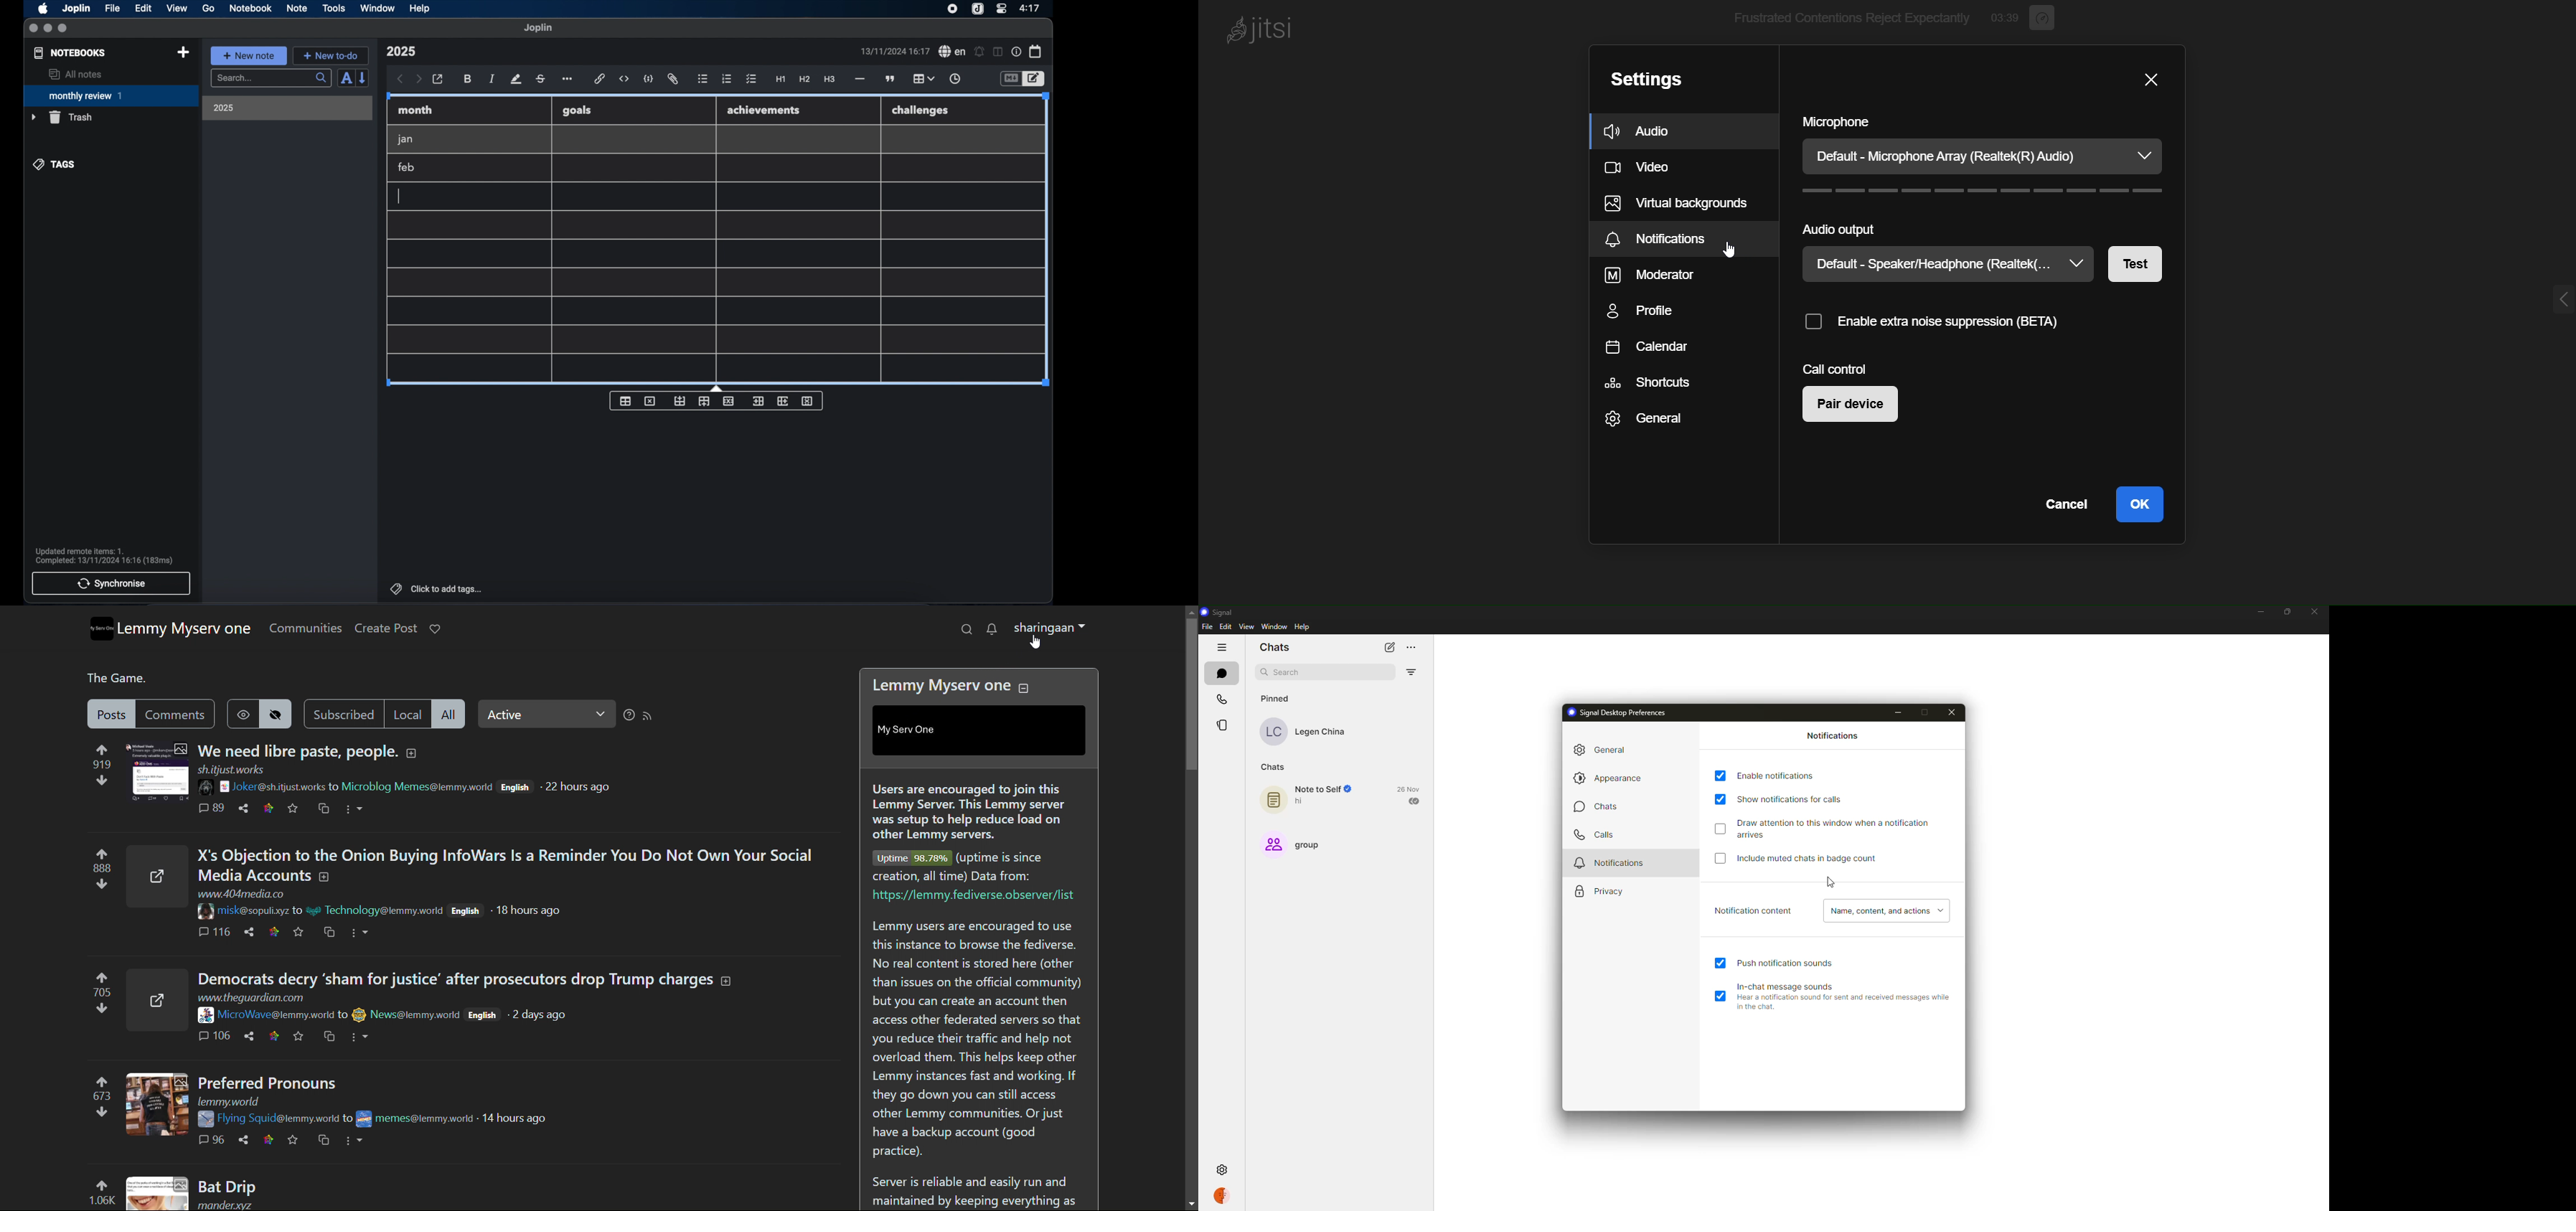 This screenshot has width=2576, height=1232. I want to click on help, so click(1303, 627).